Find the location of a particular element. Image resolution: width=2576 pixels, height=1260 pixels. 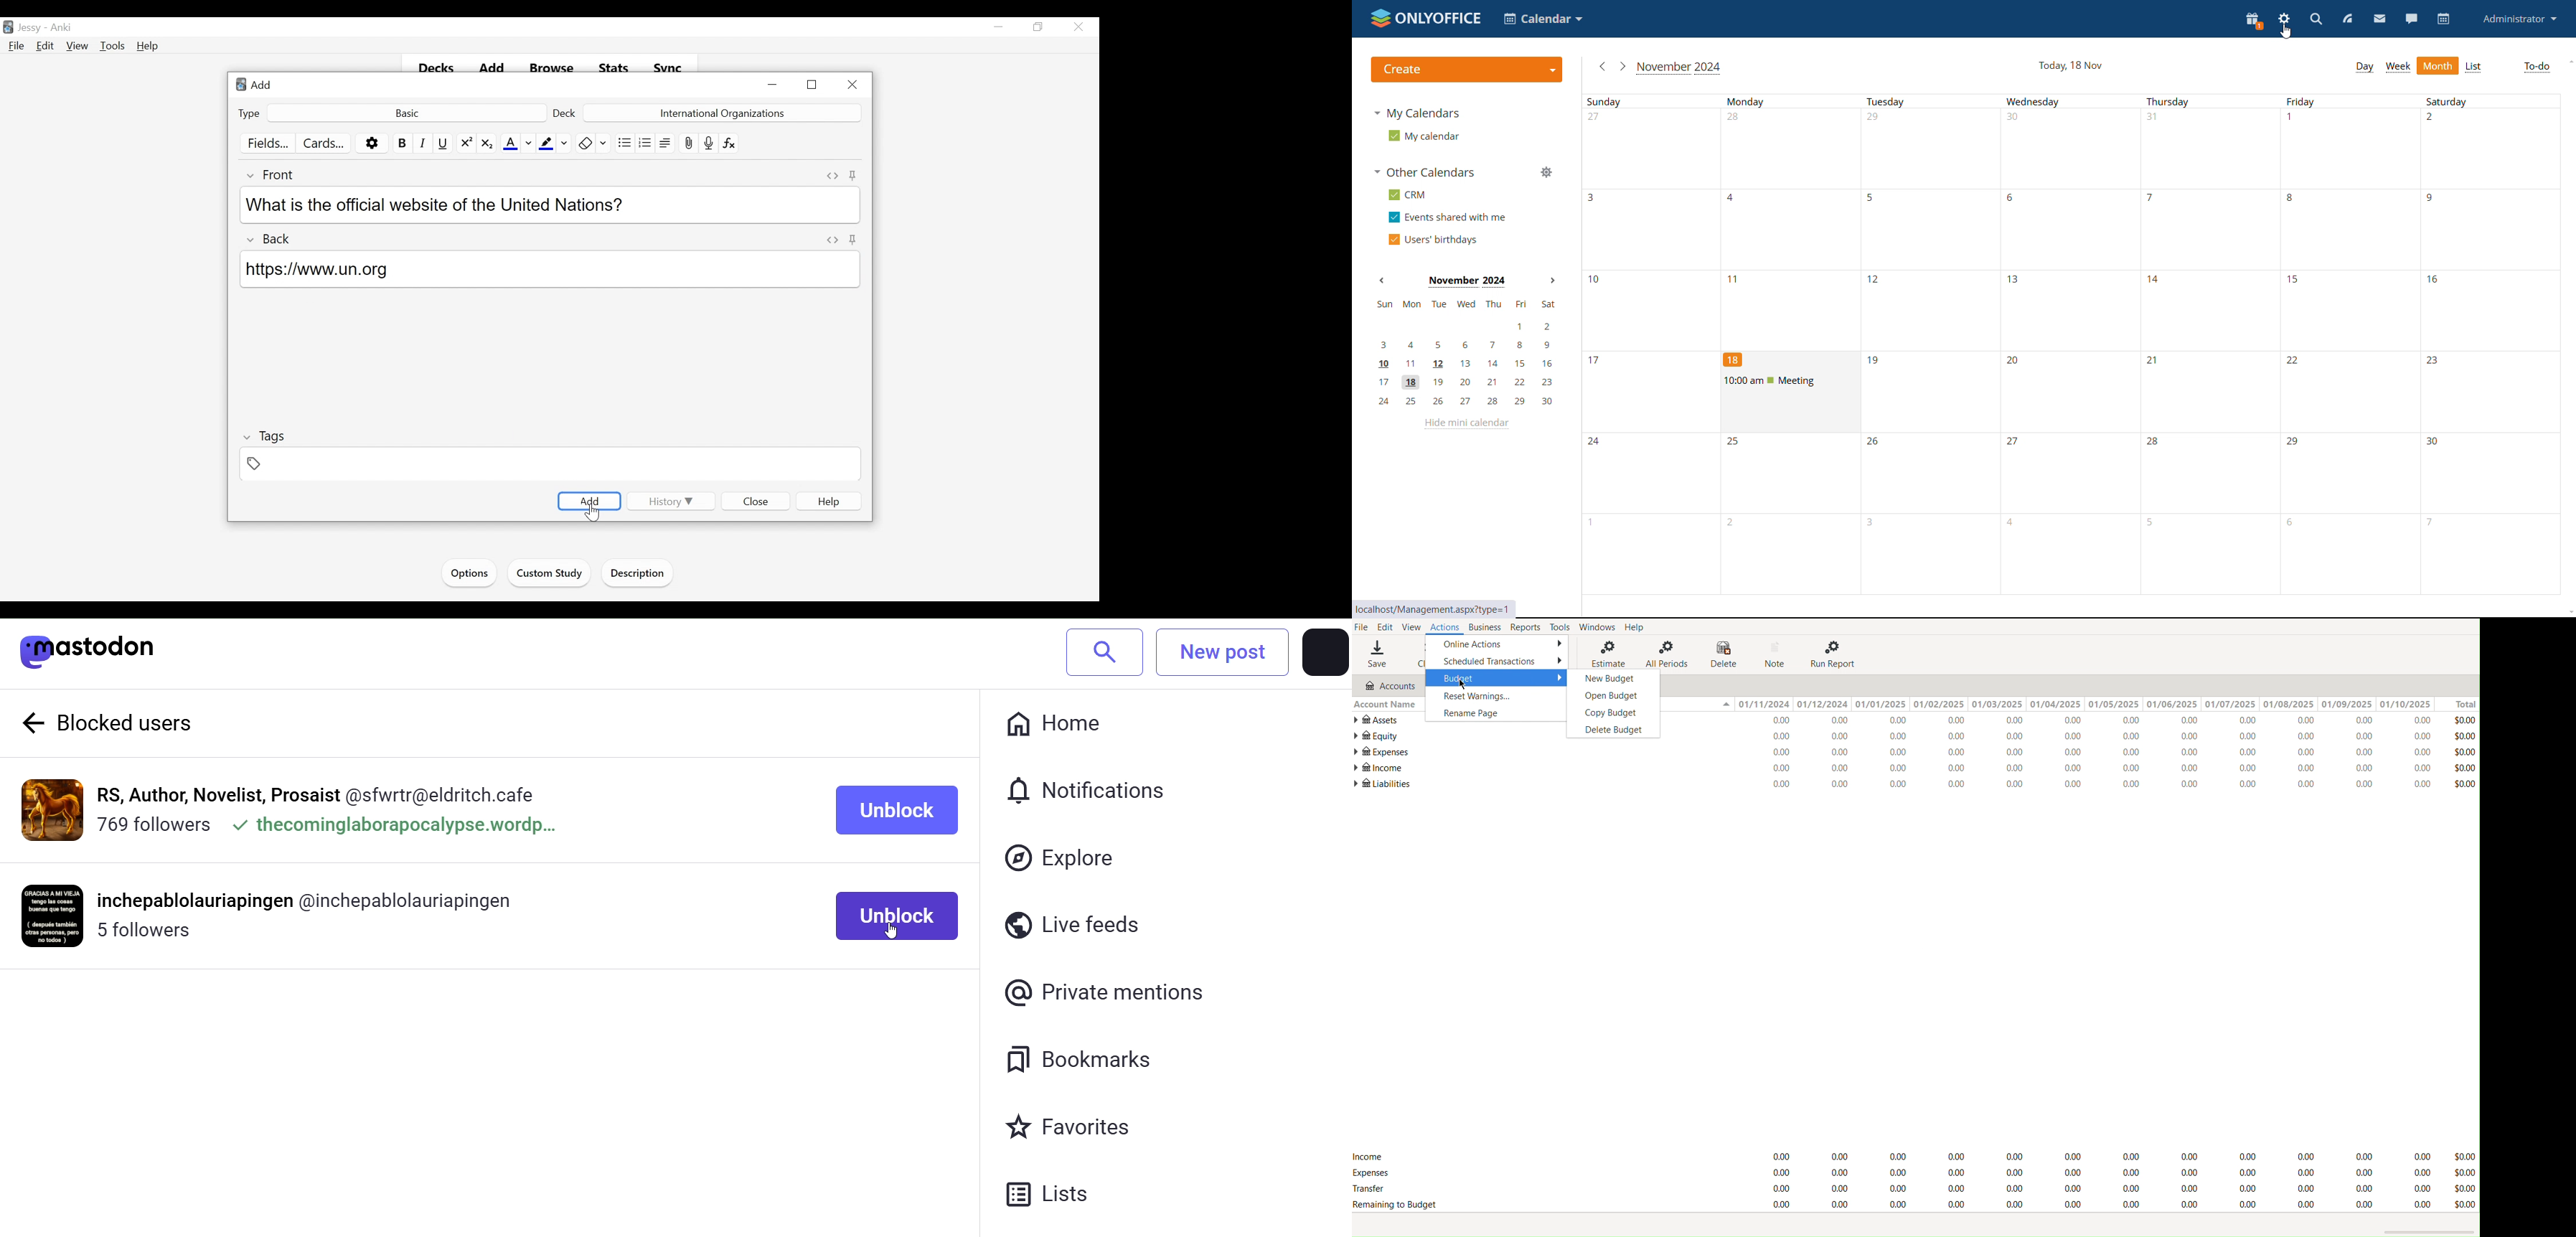

Add is located at coordinates (586, 502).